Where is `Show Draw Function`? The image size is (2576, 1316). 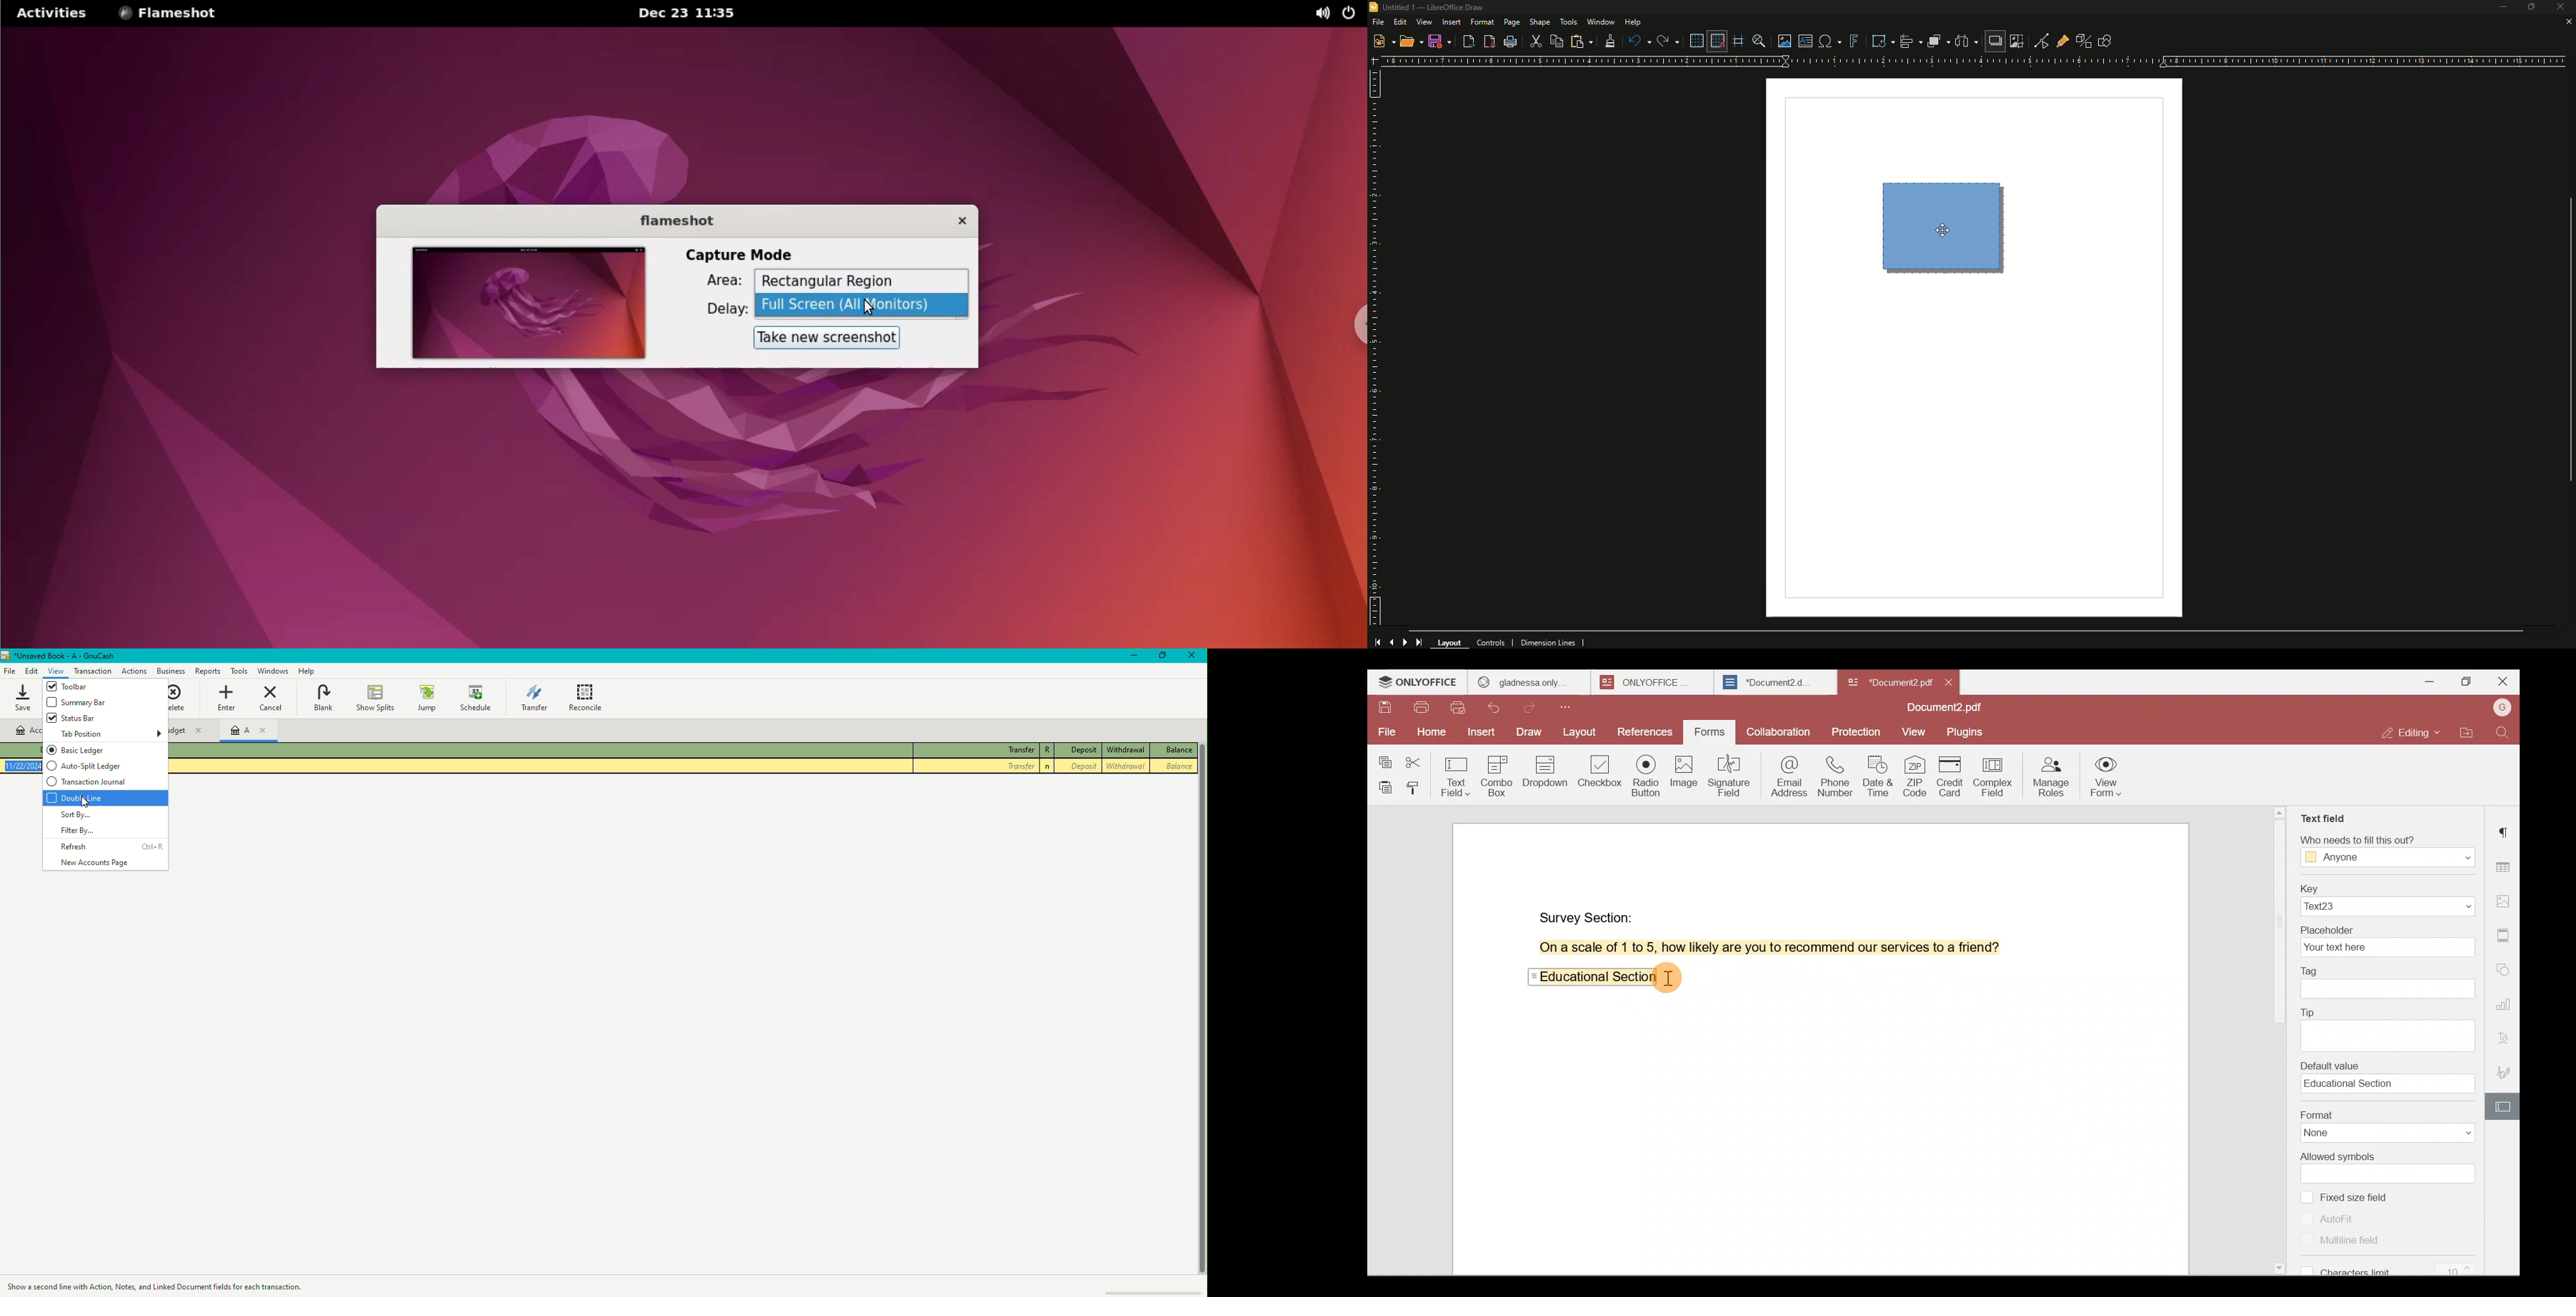
Show Draw Function is located at coordinates (2105, 40).